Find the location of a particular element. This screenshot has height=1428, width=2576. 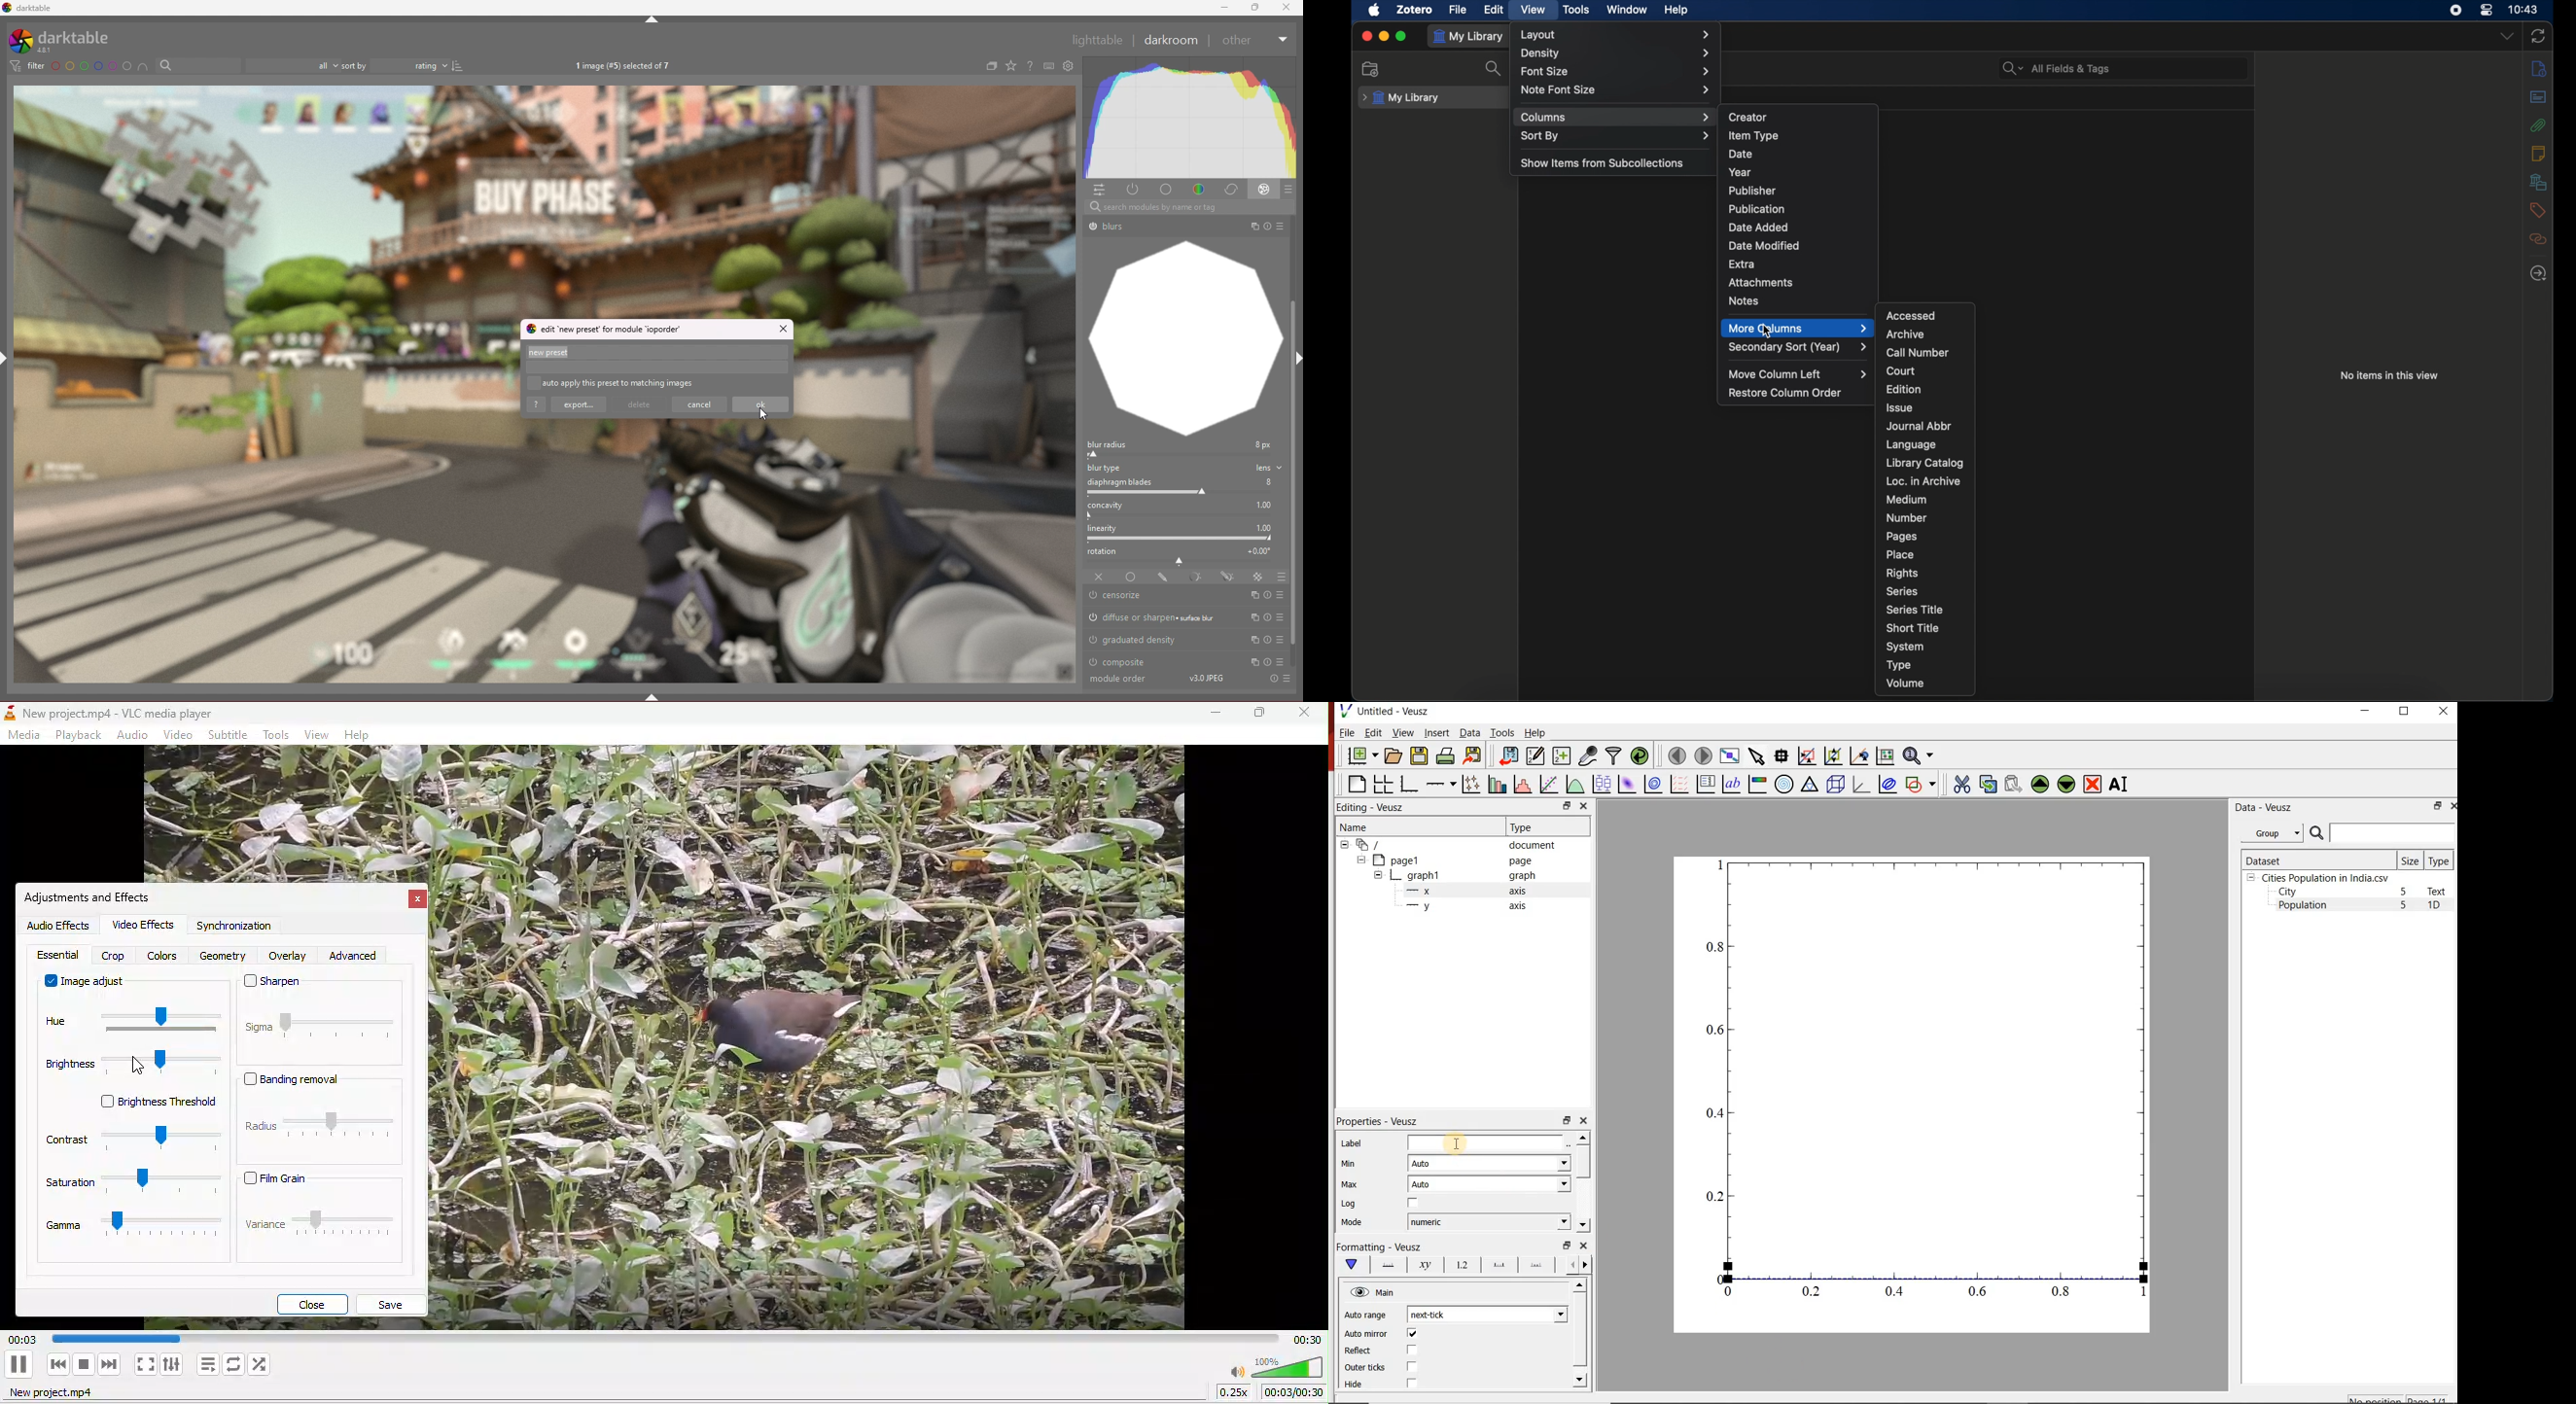

maximize is located at coordinates (1257, 714).